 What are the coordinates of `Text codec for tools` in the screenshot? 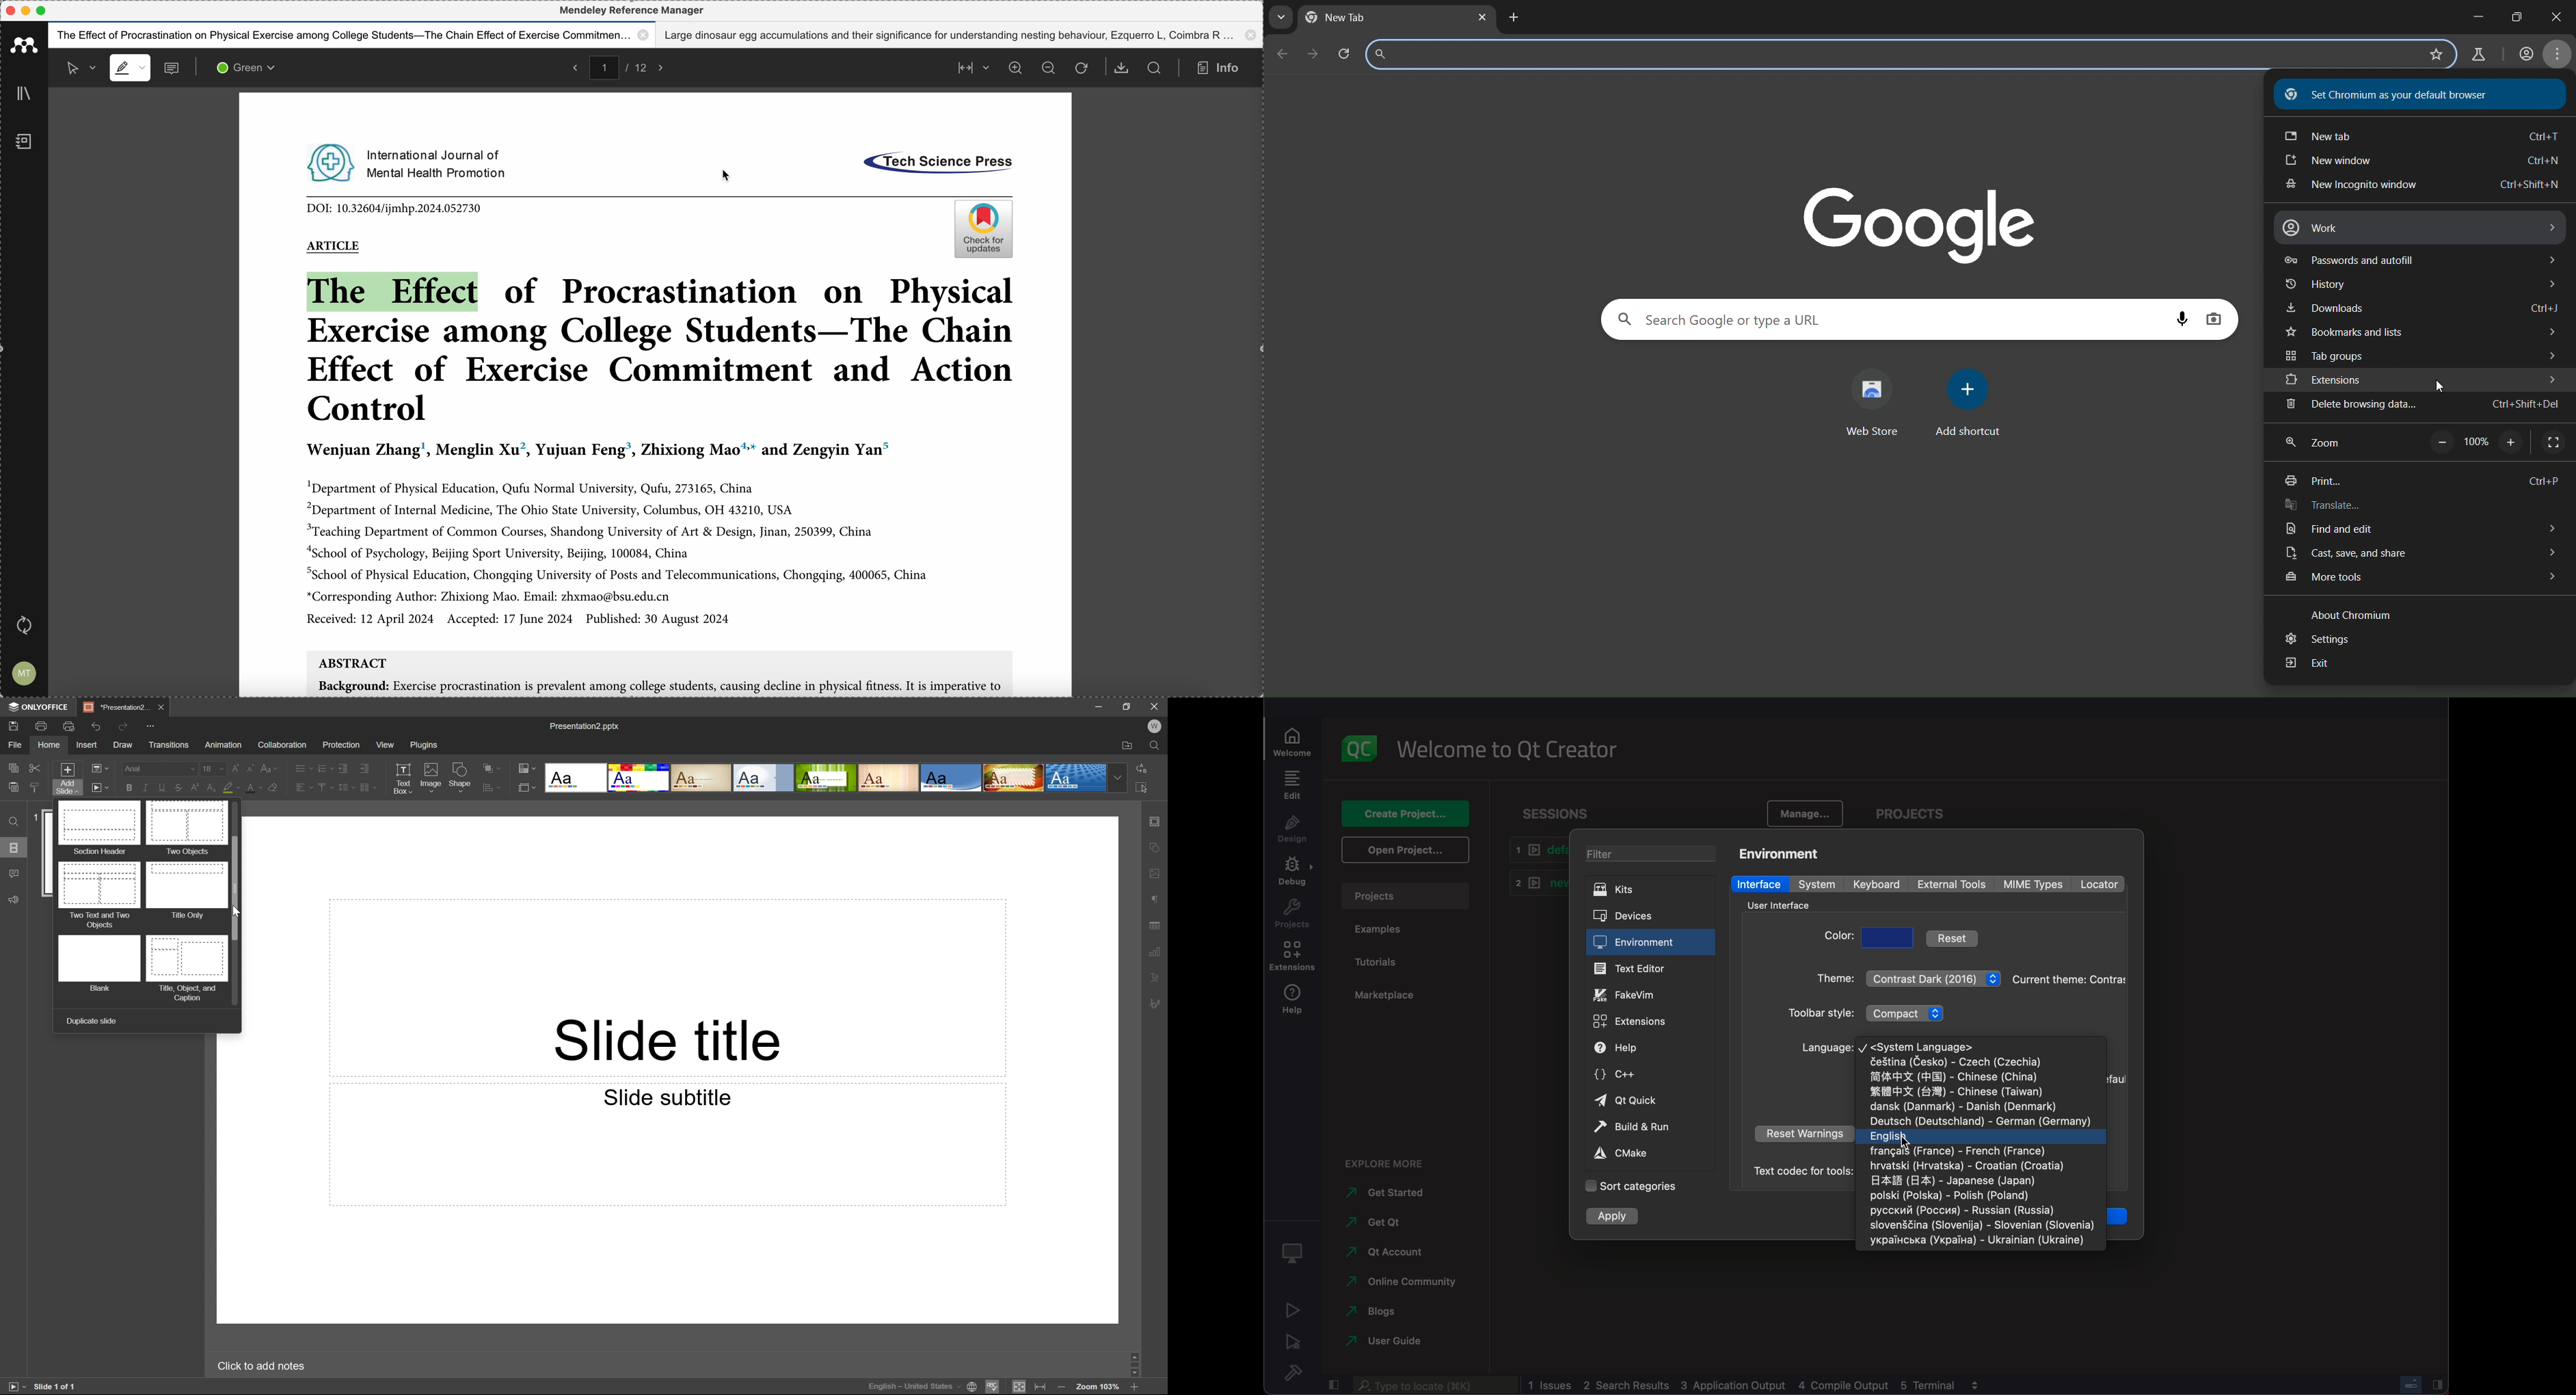 It's located at (1799, 1171).